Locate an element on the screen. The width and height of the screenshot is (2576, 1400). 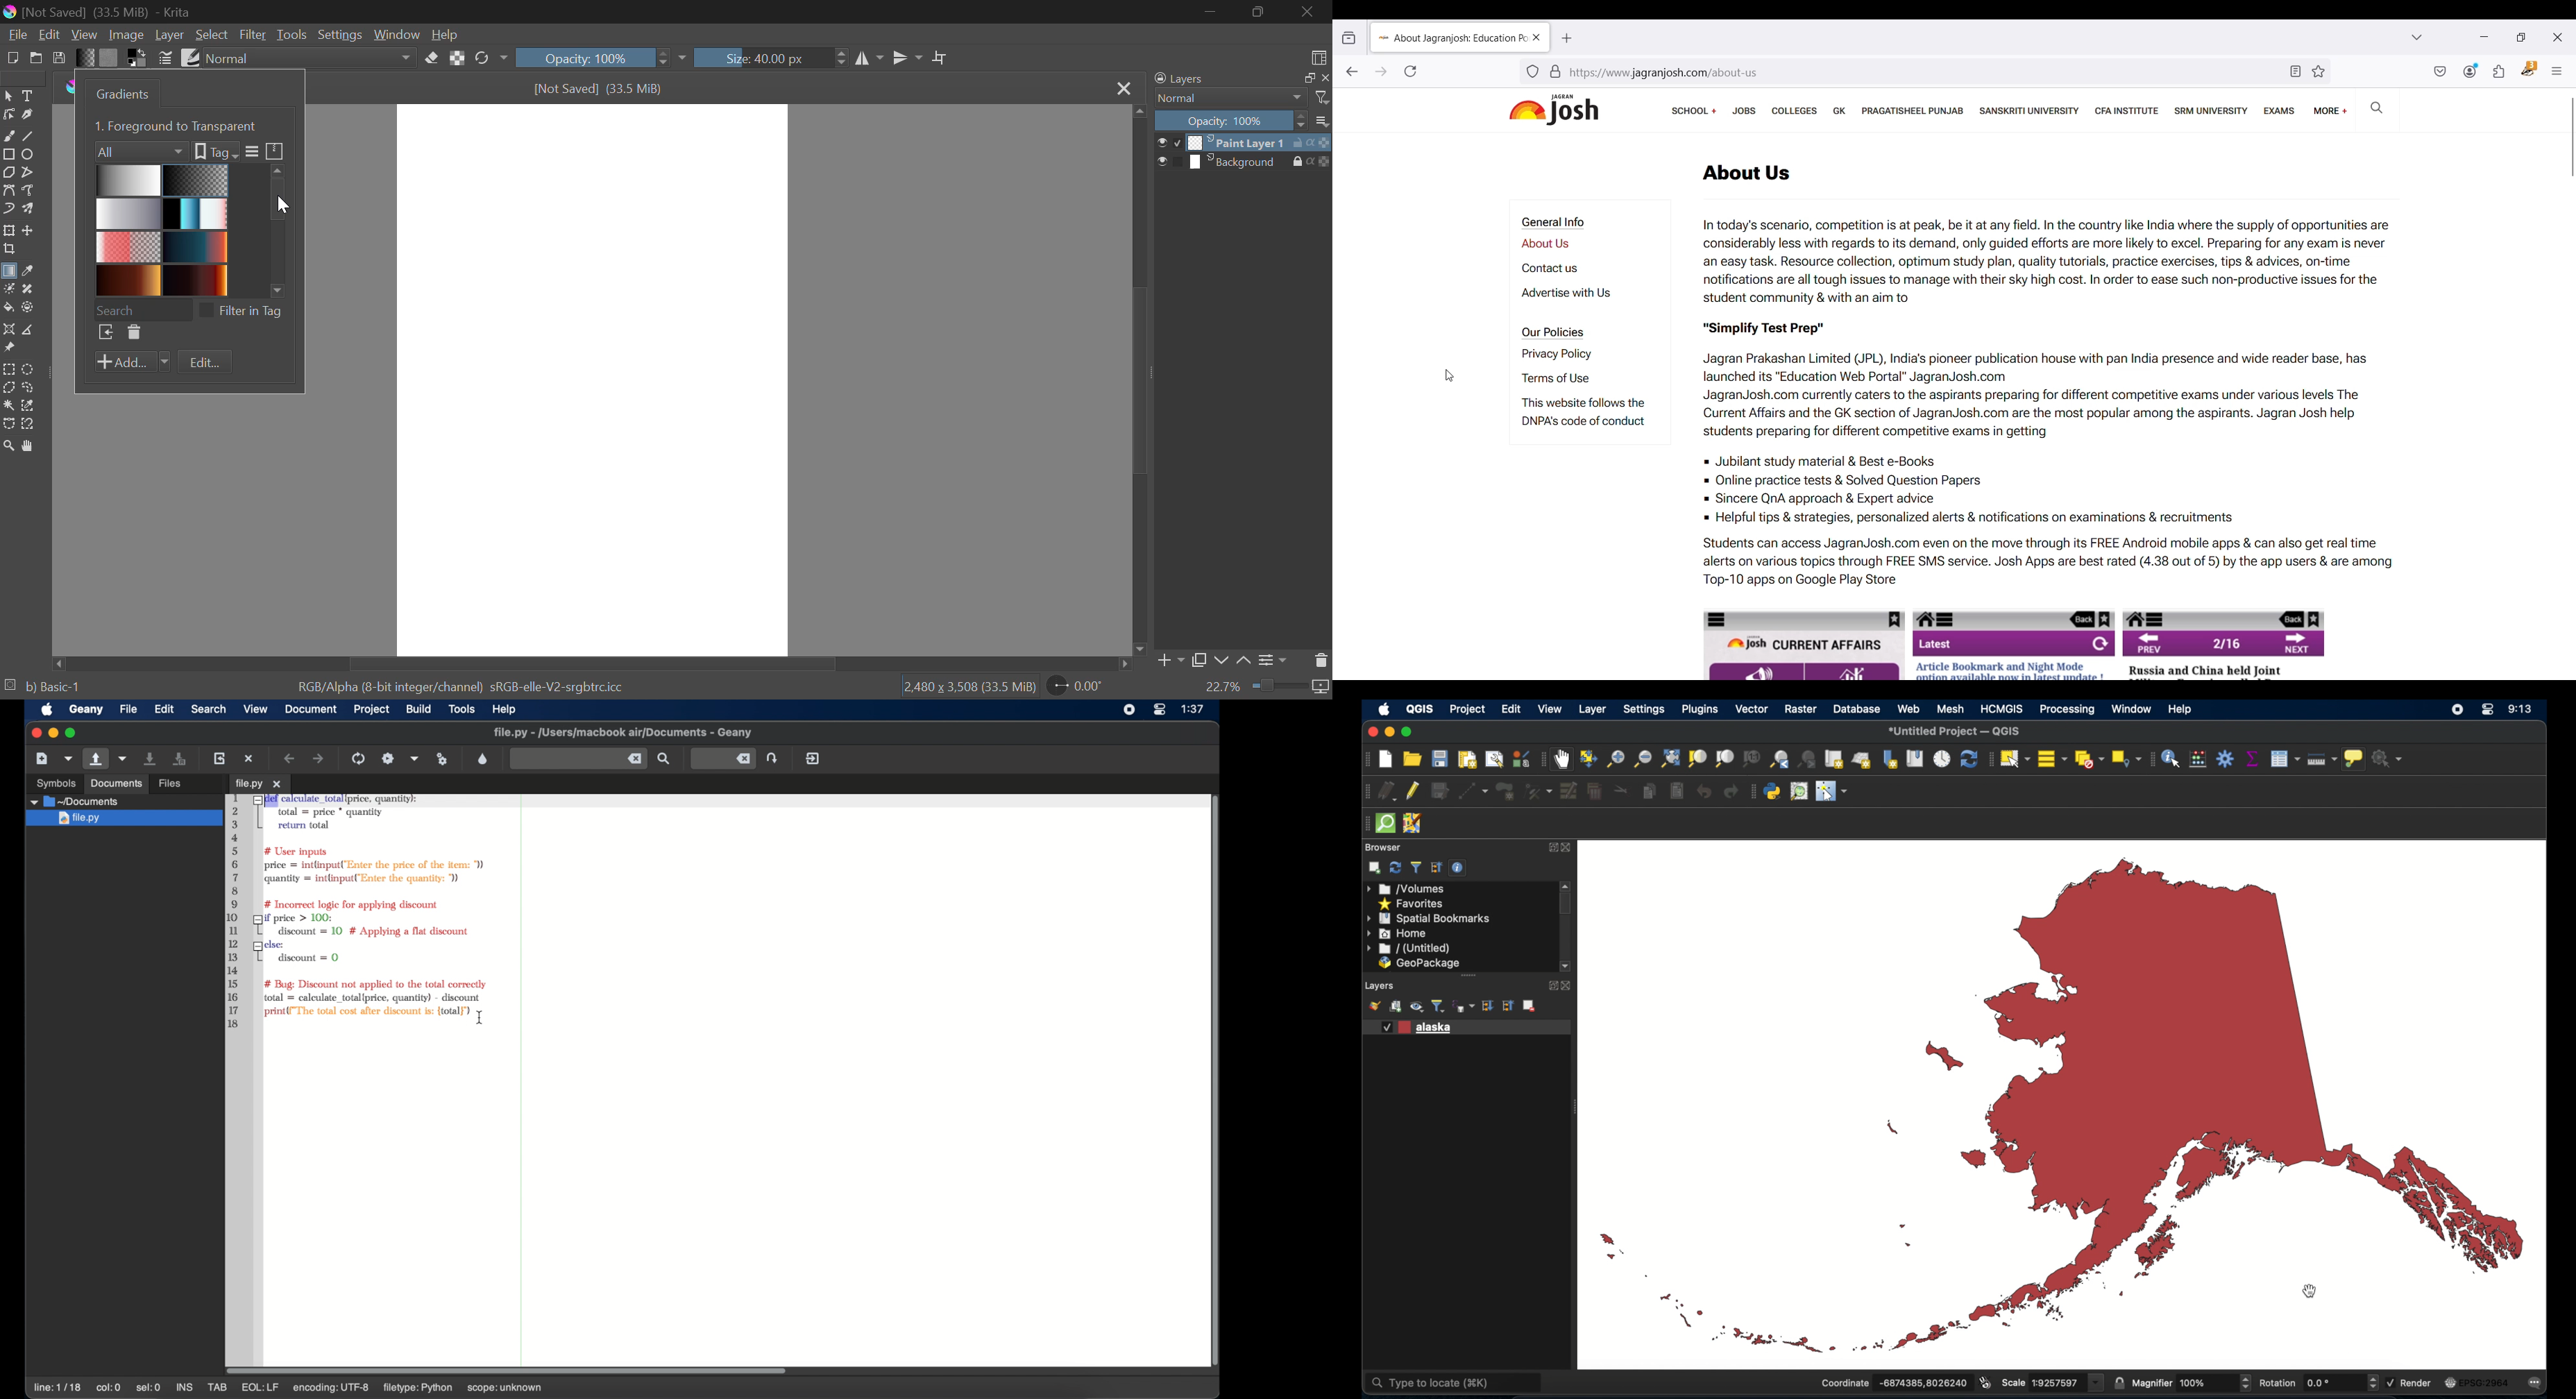
Vertical Mirror Flip is located at coordinates (870, 60).